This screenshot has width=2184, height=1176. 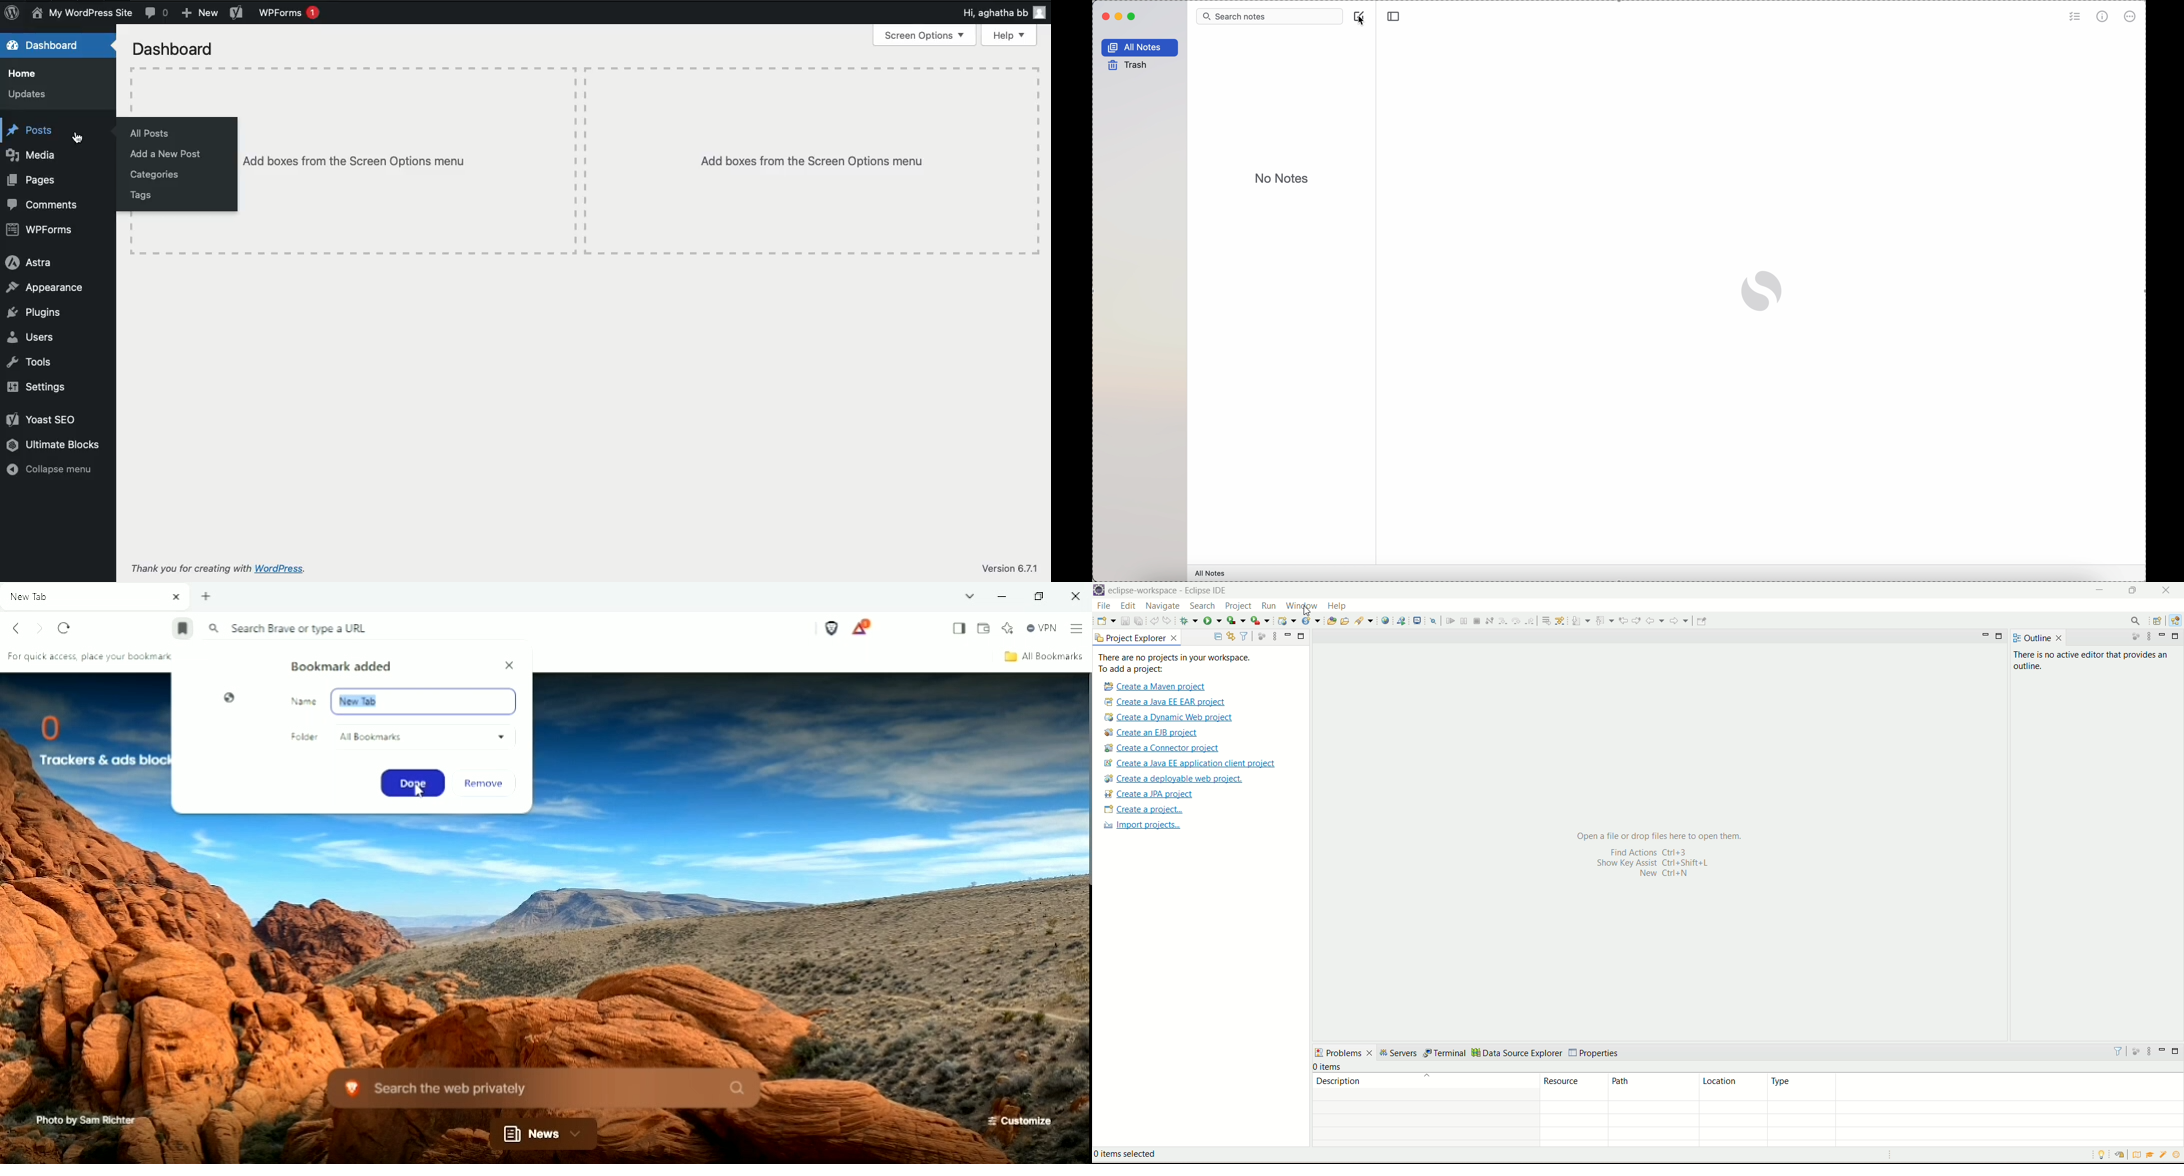 I want to click on outline, so click(x=2030, y=638).